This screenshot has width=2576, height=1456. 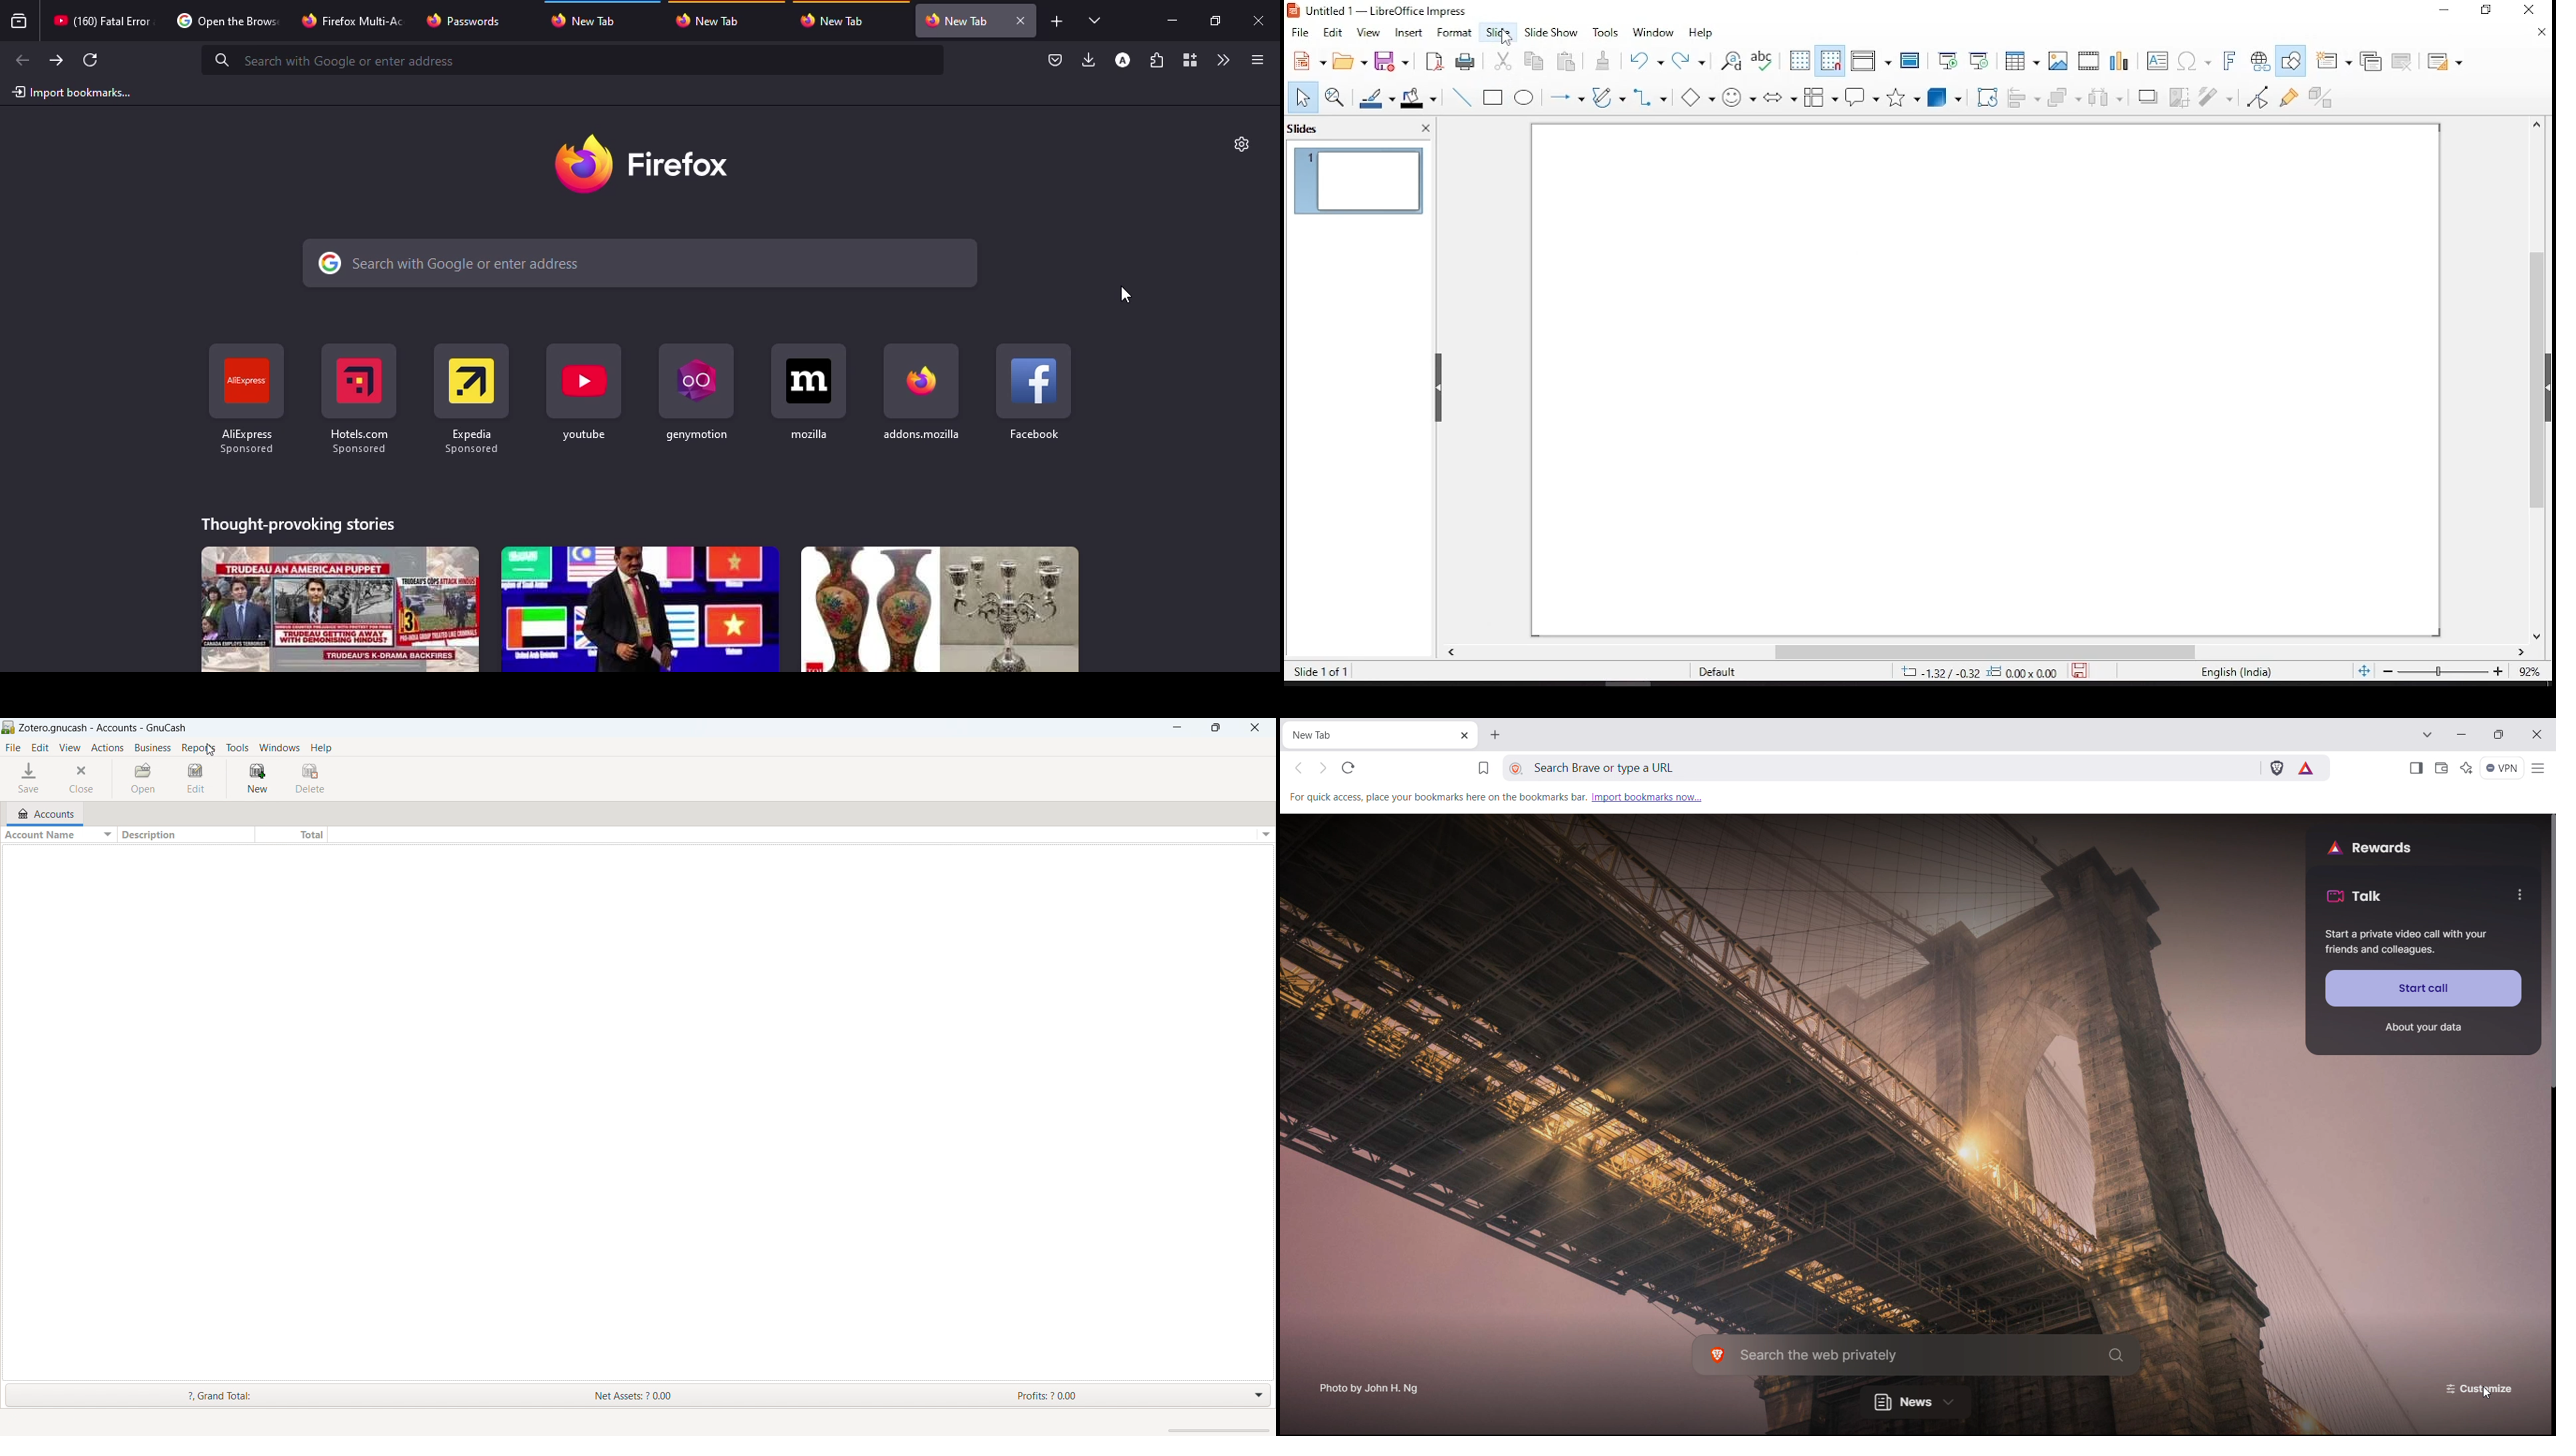 What do you see at coordinates (72, 93) in the screenshot?
I see `import bookmarks` at bounding box center [72, 93].